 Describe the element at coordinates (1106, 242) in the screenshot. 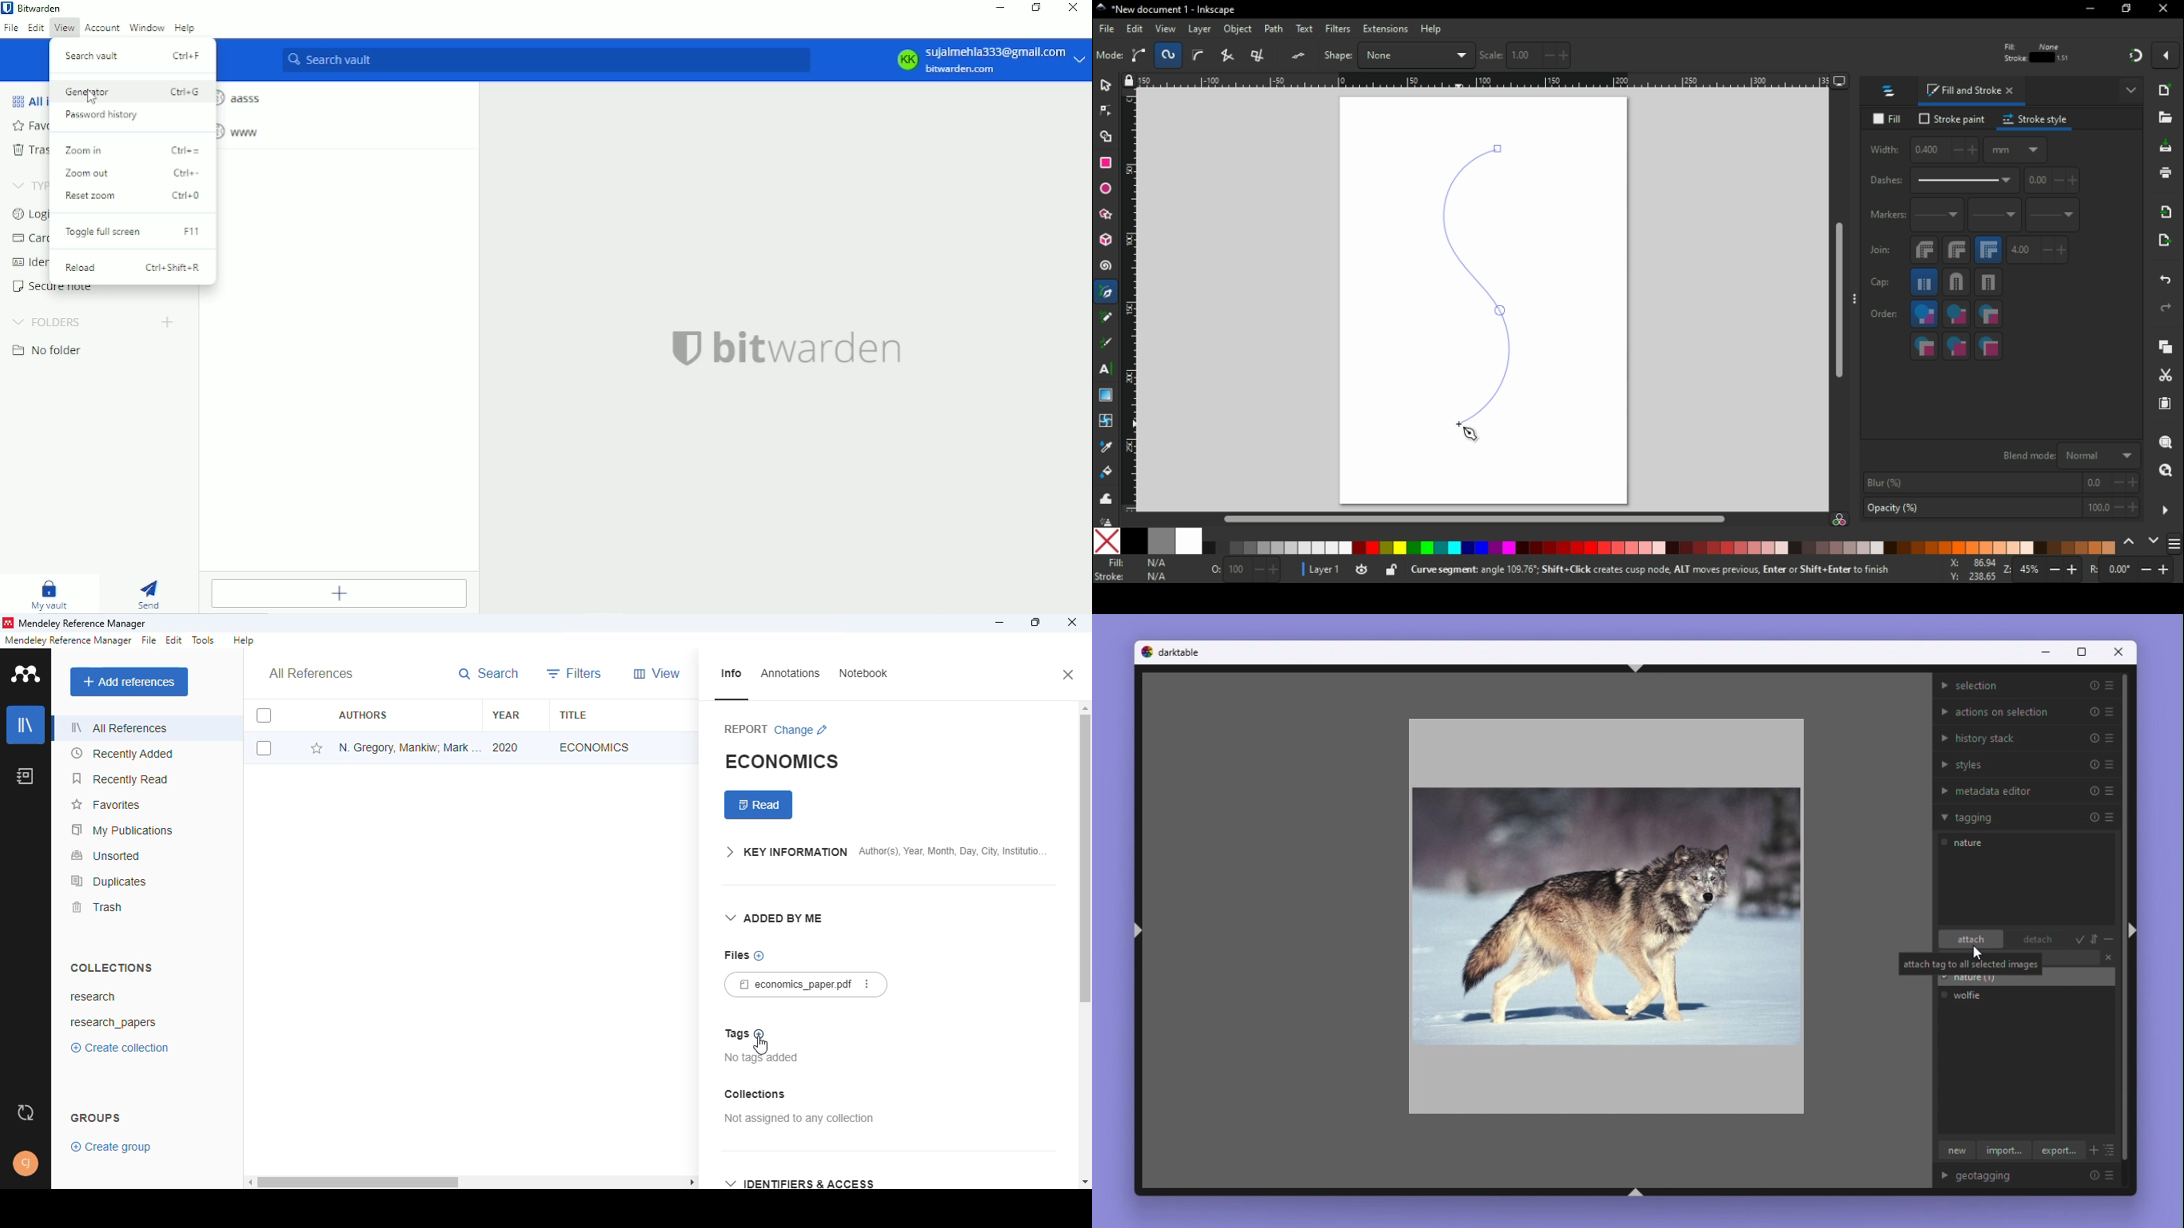

I see `3D box tool` at that location.